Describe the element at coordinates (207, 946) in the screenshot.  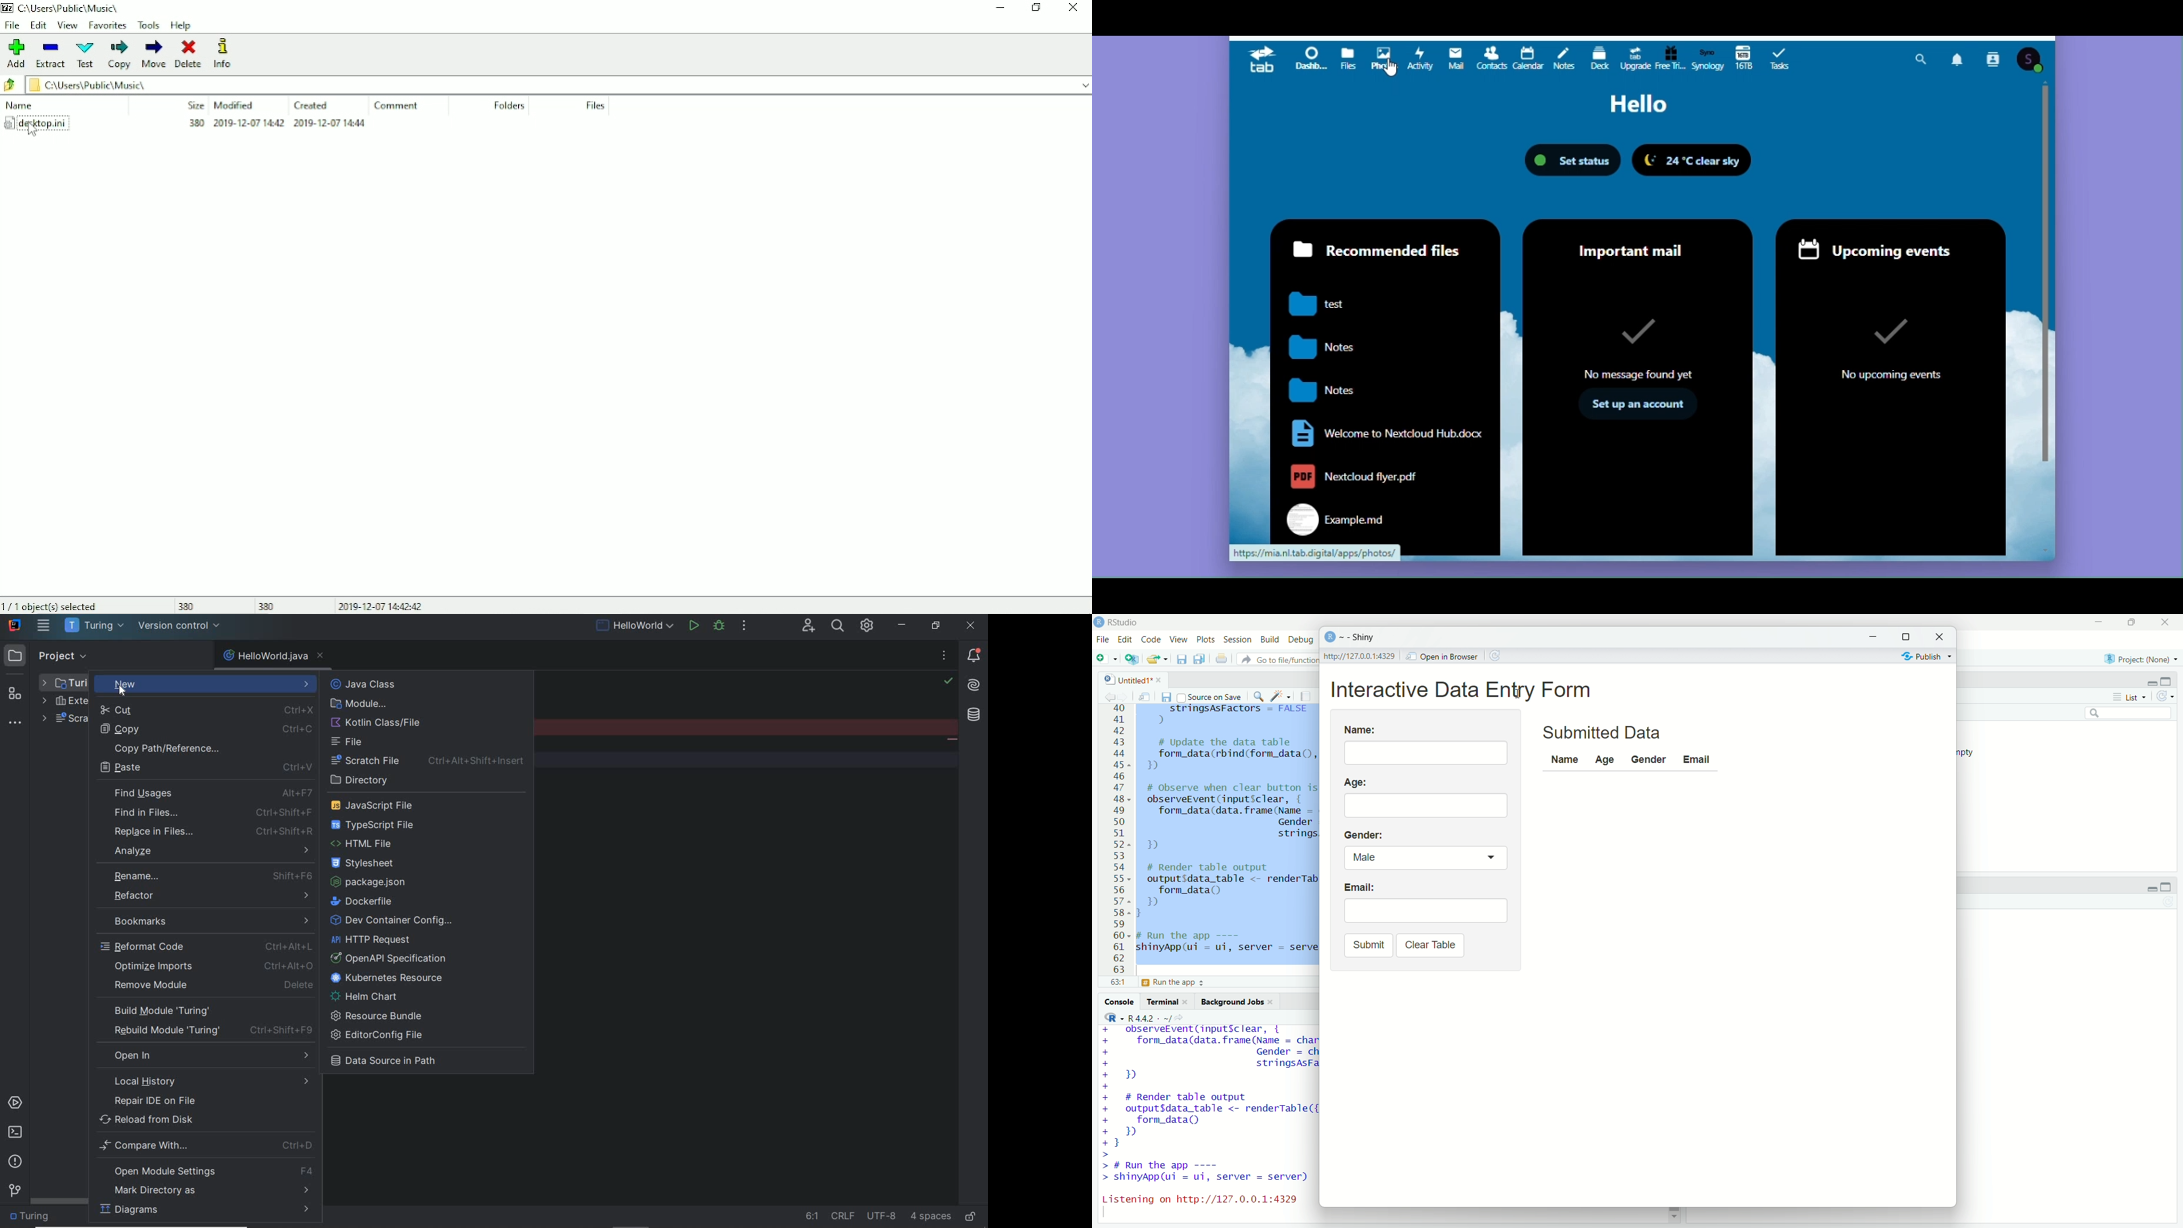
I see `reformat code` at that location.